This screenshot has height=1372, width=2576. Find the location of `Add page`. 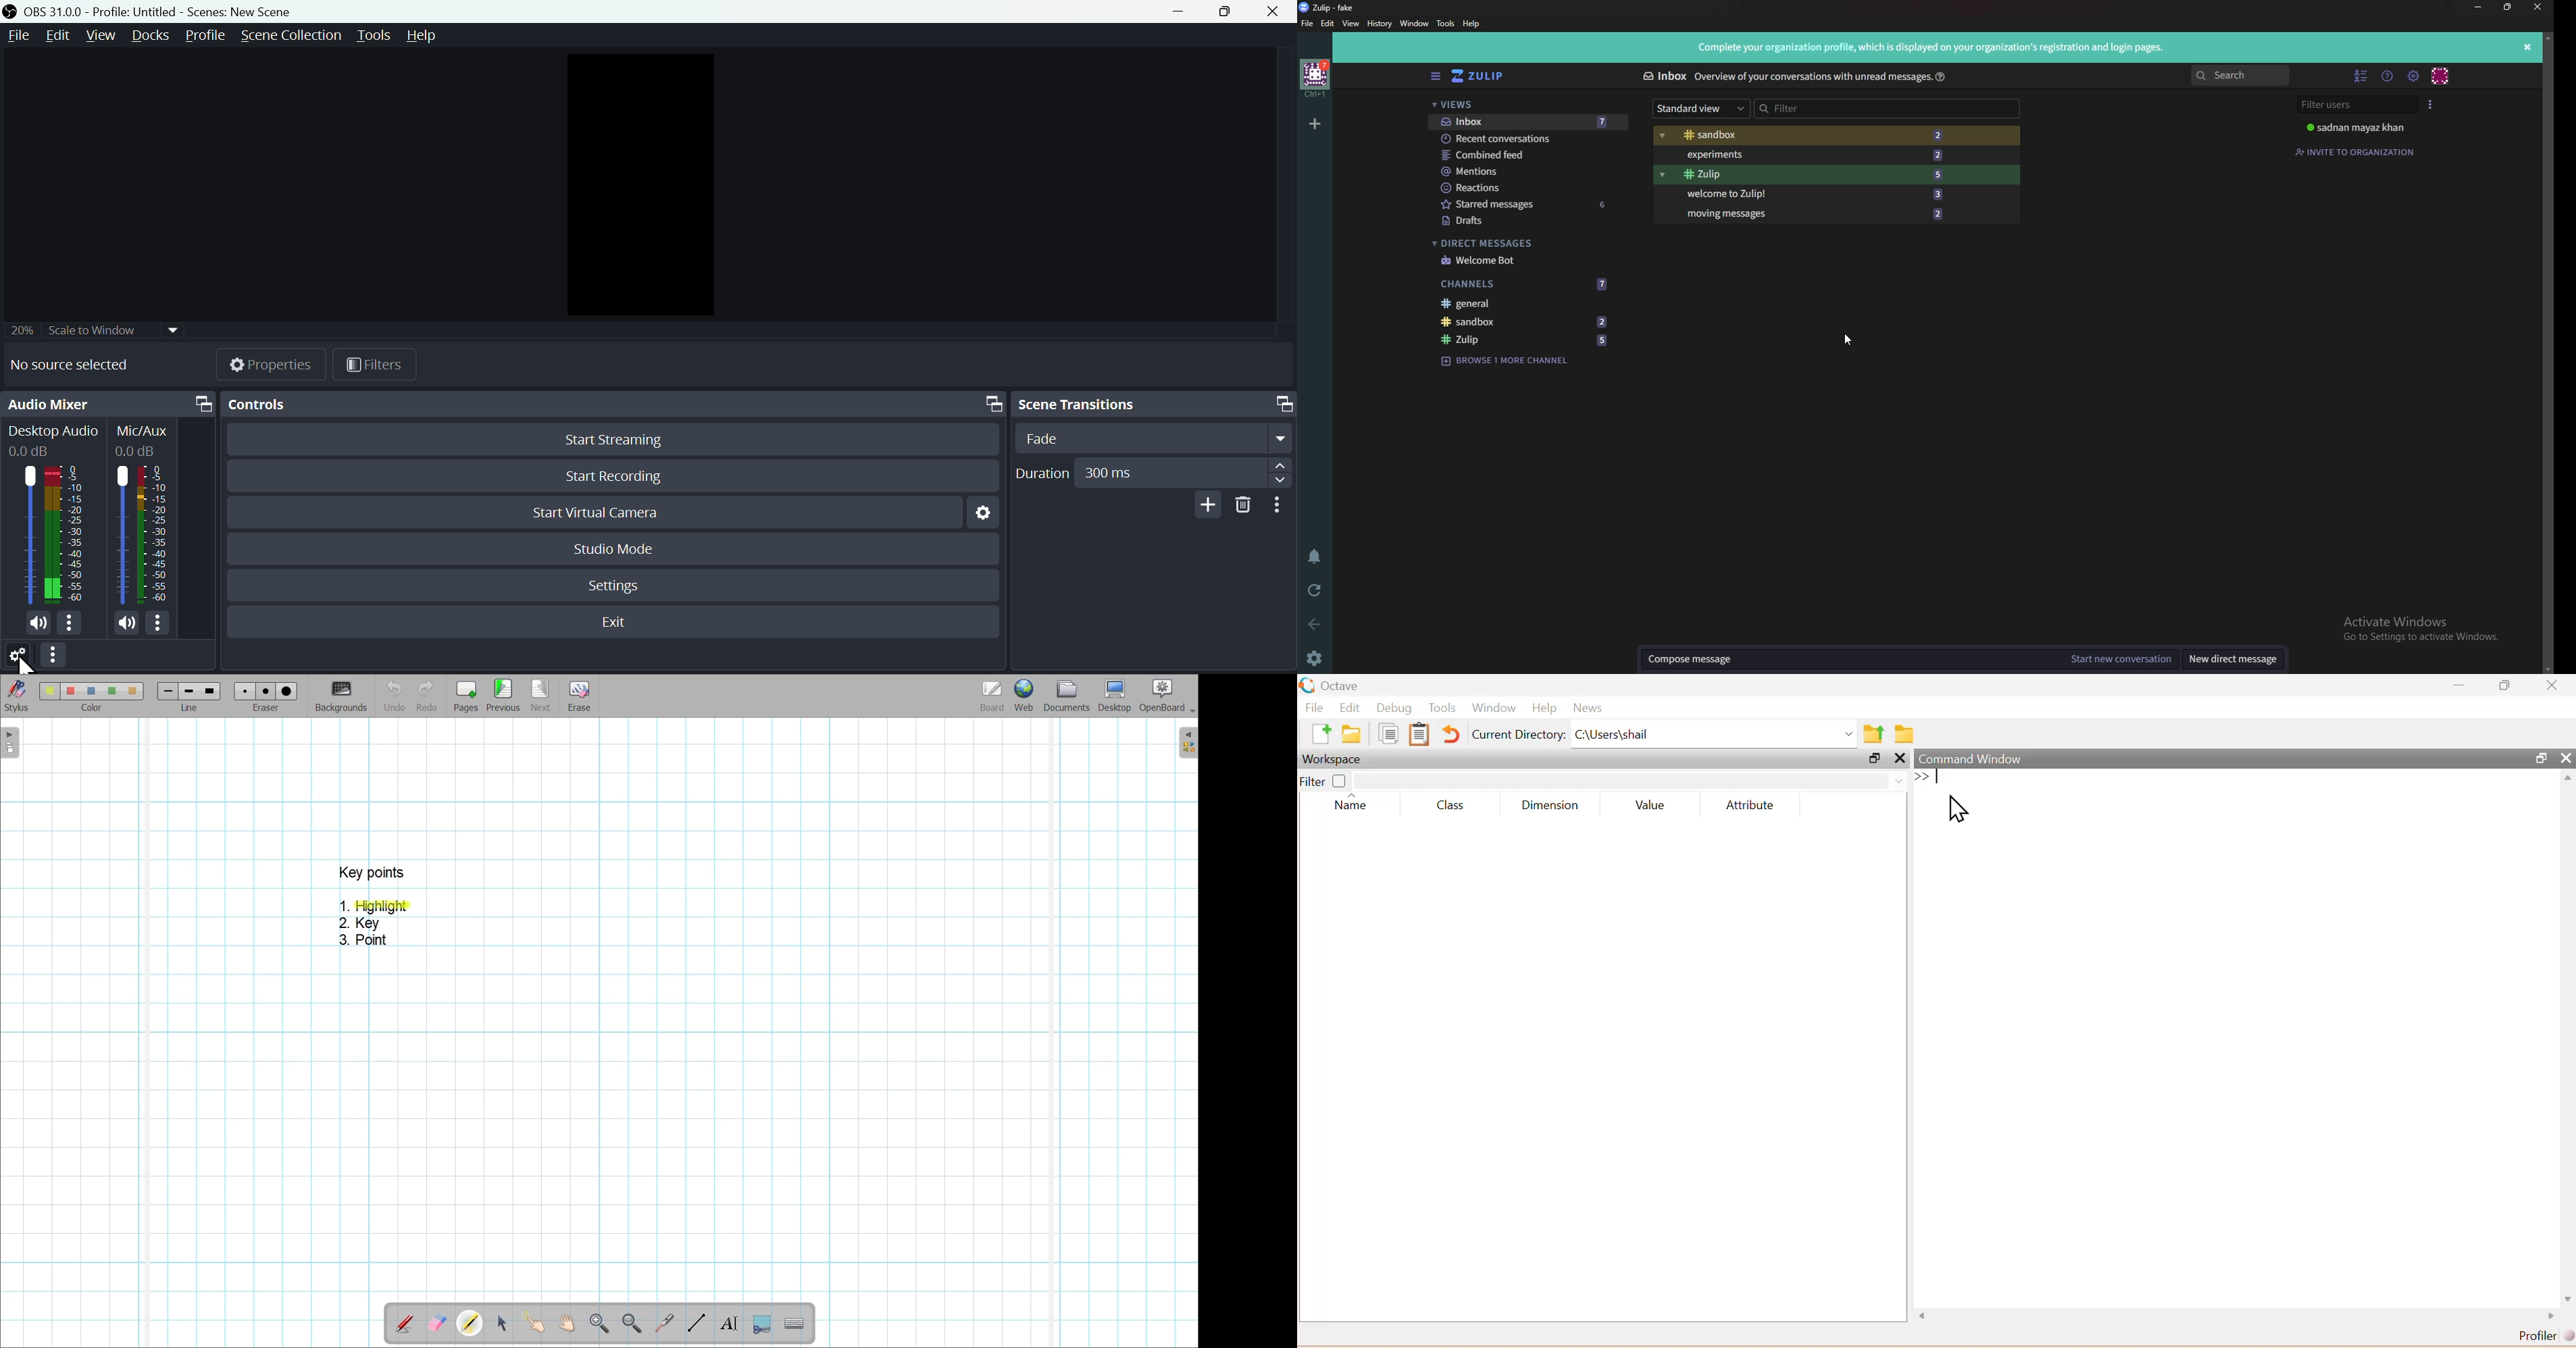

Add page is located at coordinates (466, 696).